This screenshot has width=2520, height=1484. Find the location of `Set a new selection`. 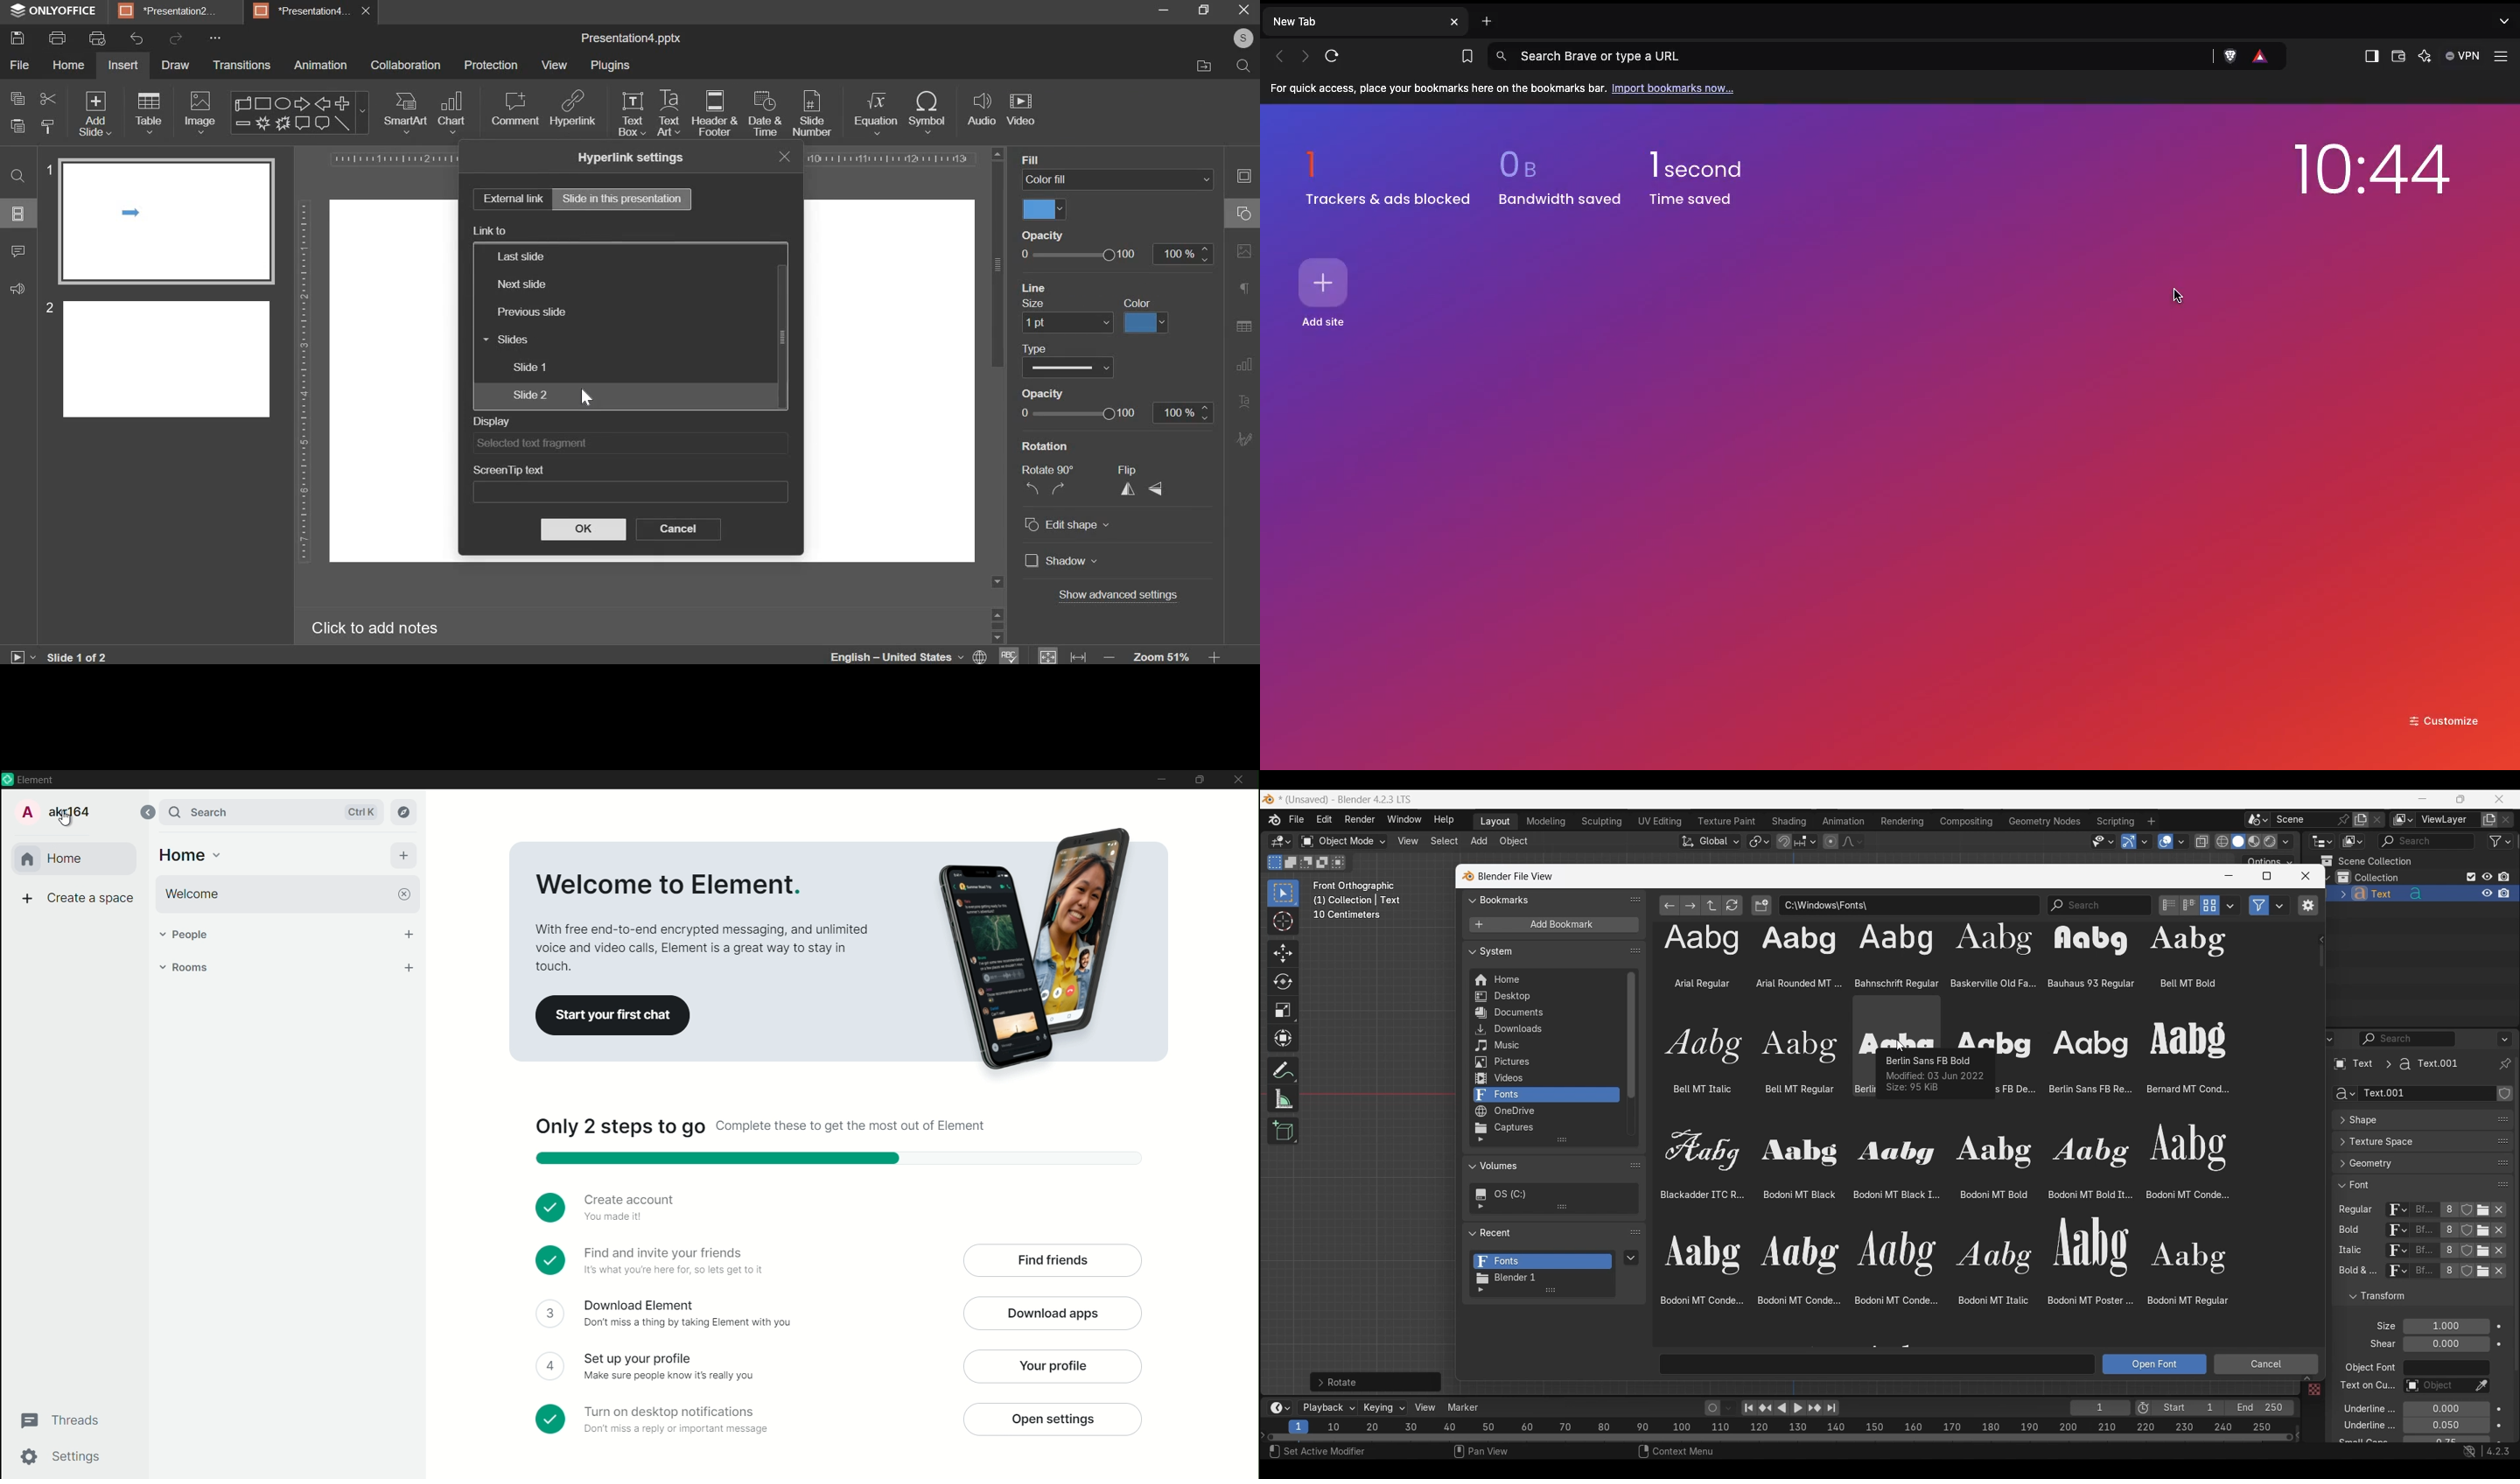

Set a new selection is located at coordinates (1275, 862).